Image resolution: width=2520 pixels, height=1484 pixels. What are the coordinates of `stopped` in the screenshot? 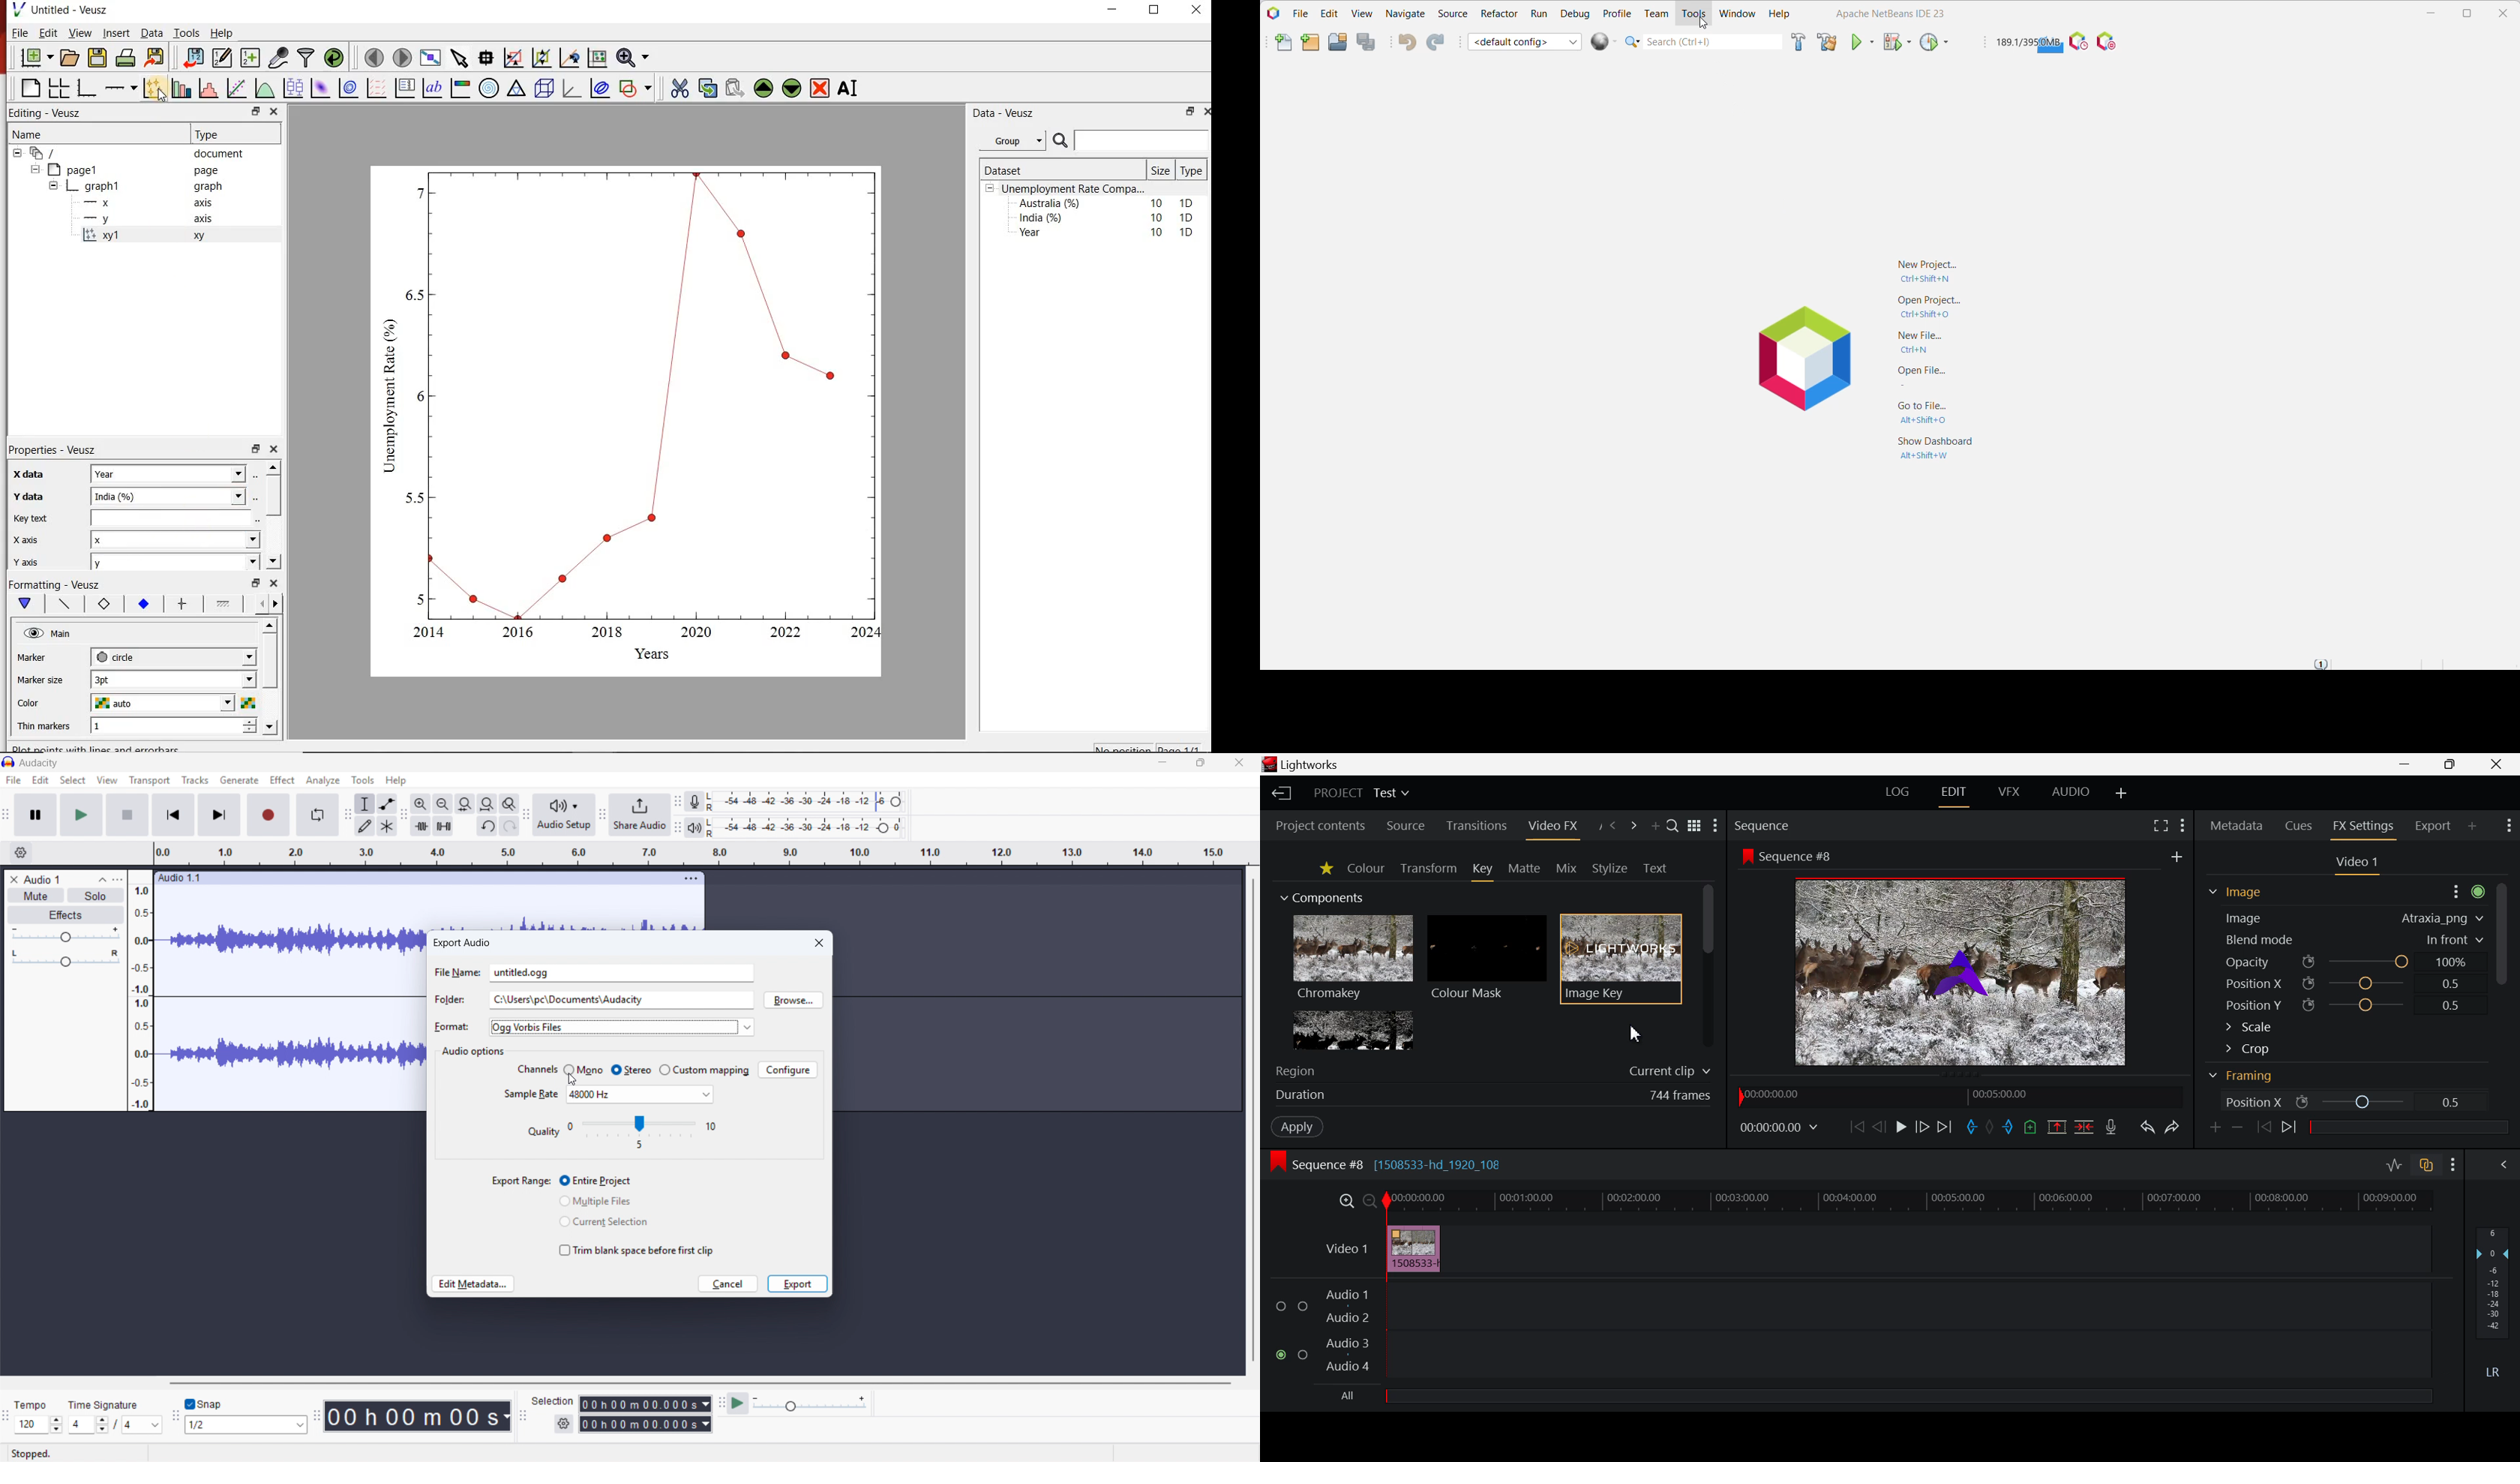 It's located at (37, 1453).